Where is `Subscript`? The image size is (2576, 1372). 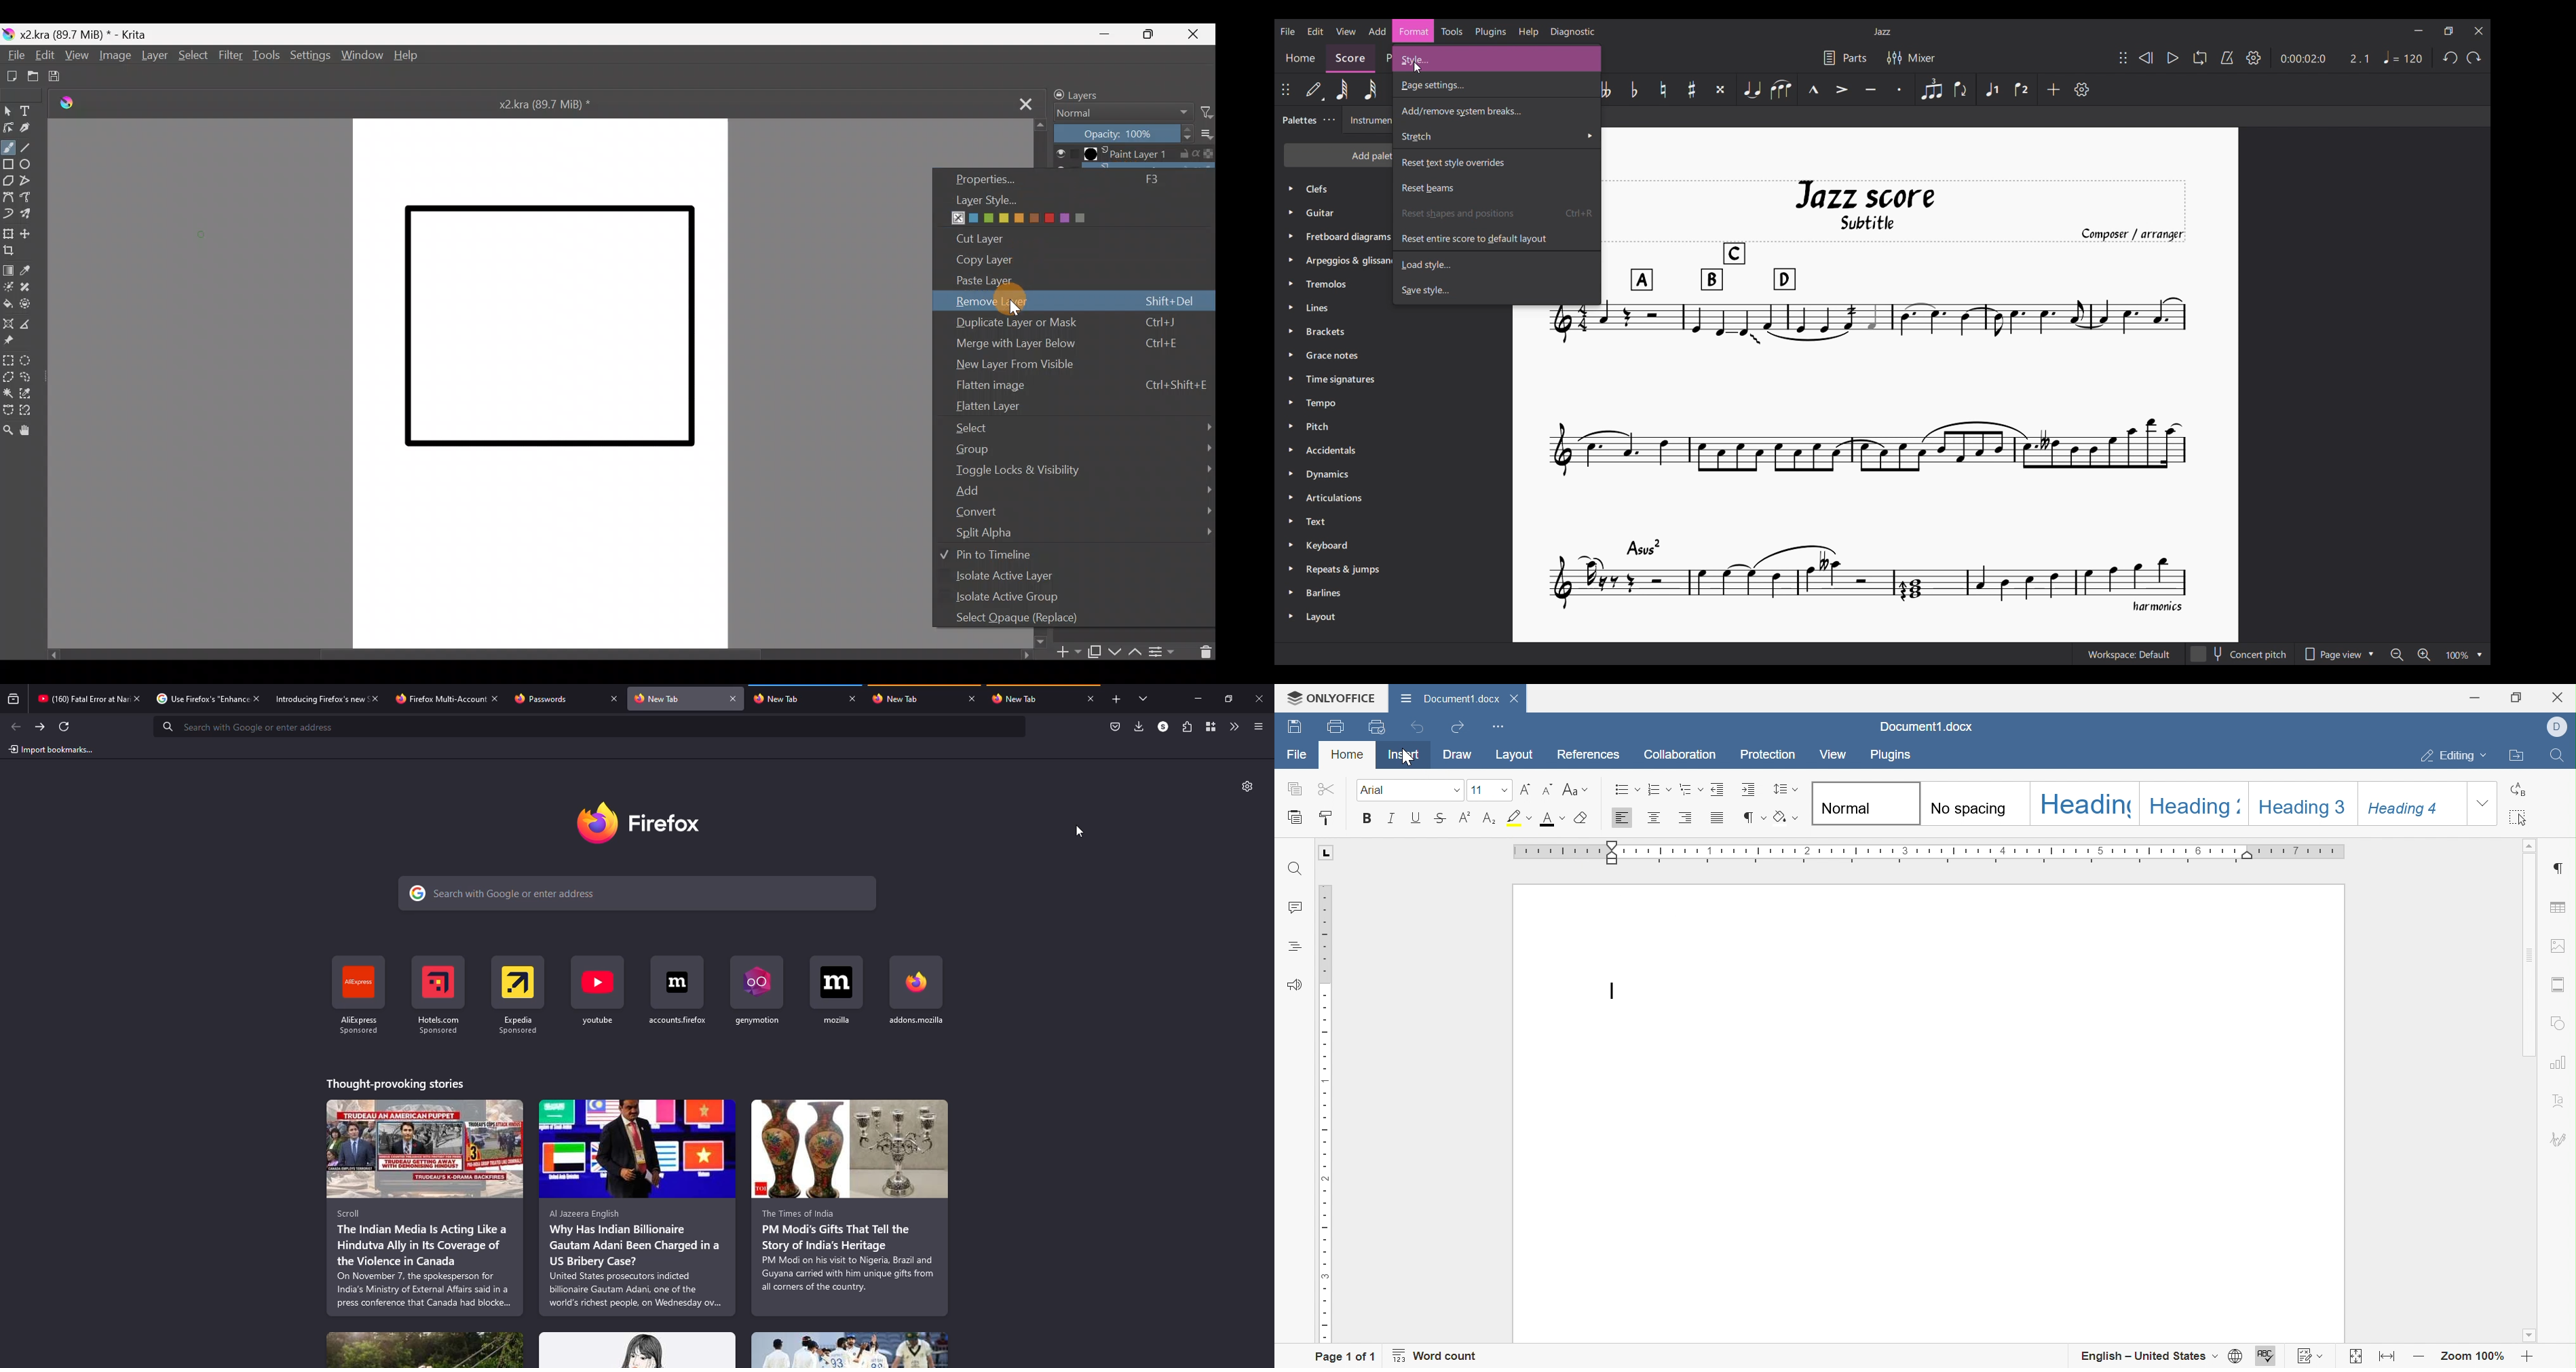 Subscript is located at coordinates (1493, 818).